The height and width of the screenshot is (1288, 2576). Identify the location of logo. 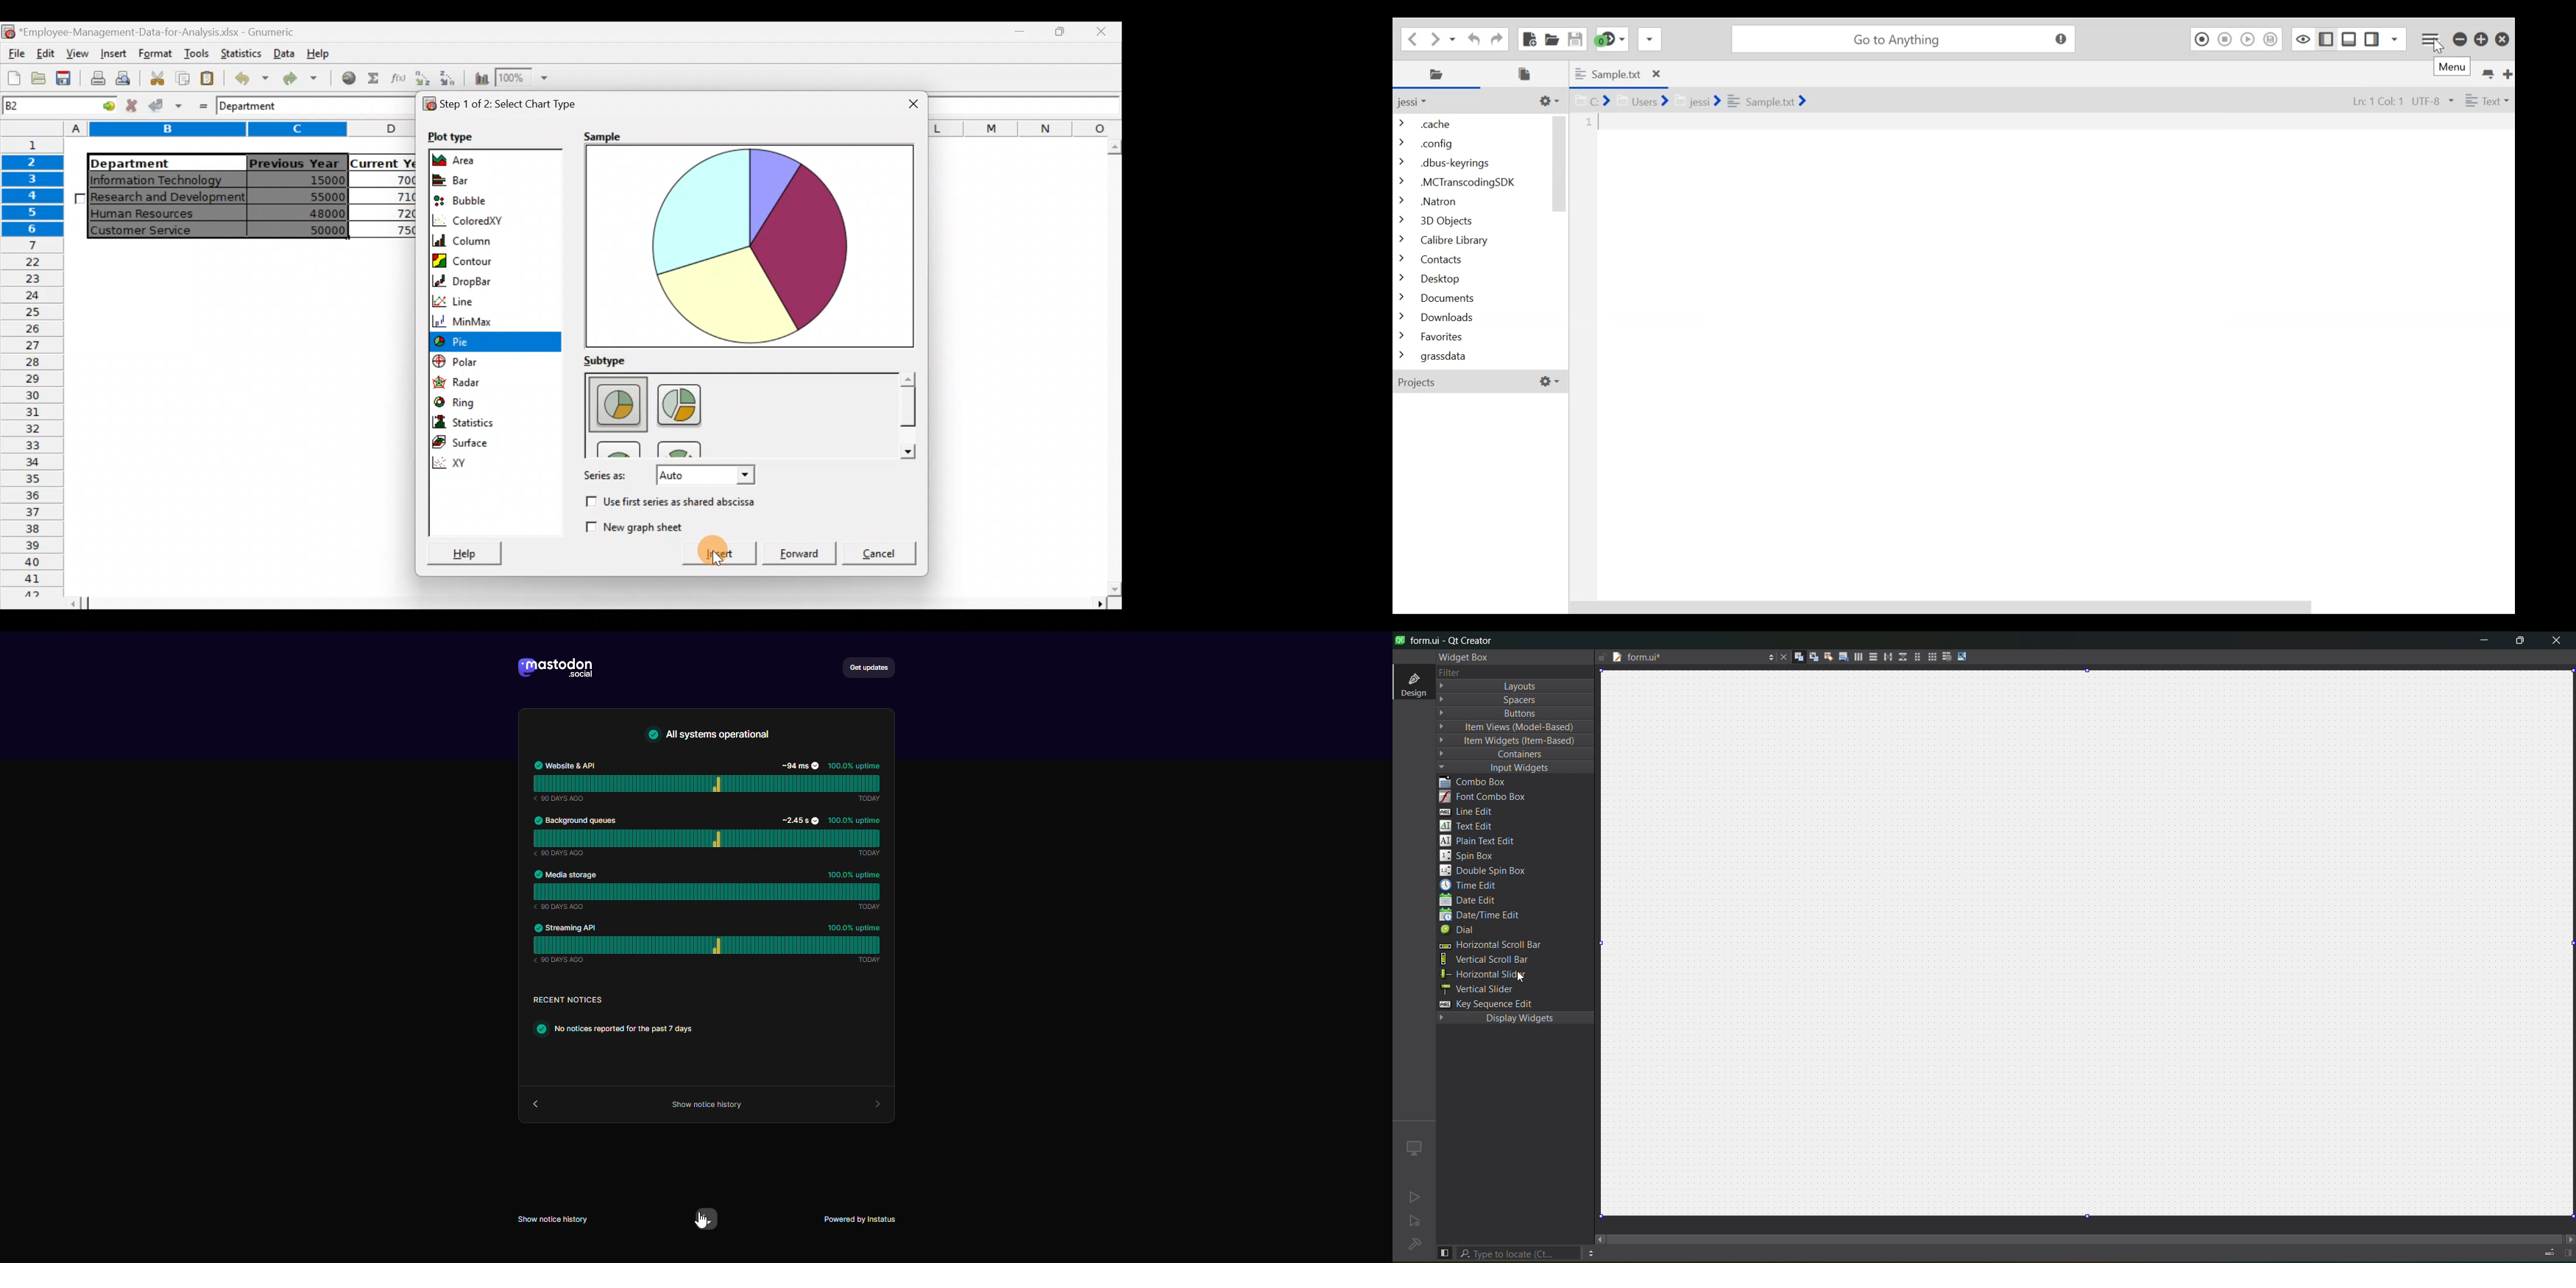
(563, 667).